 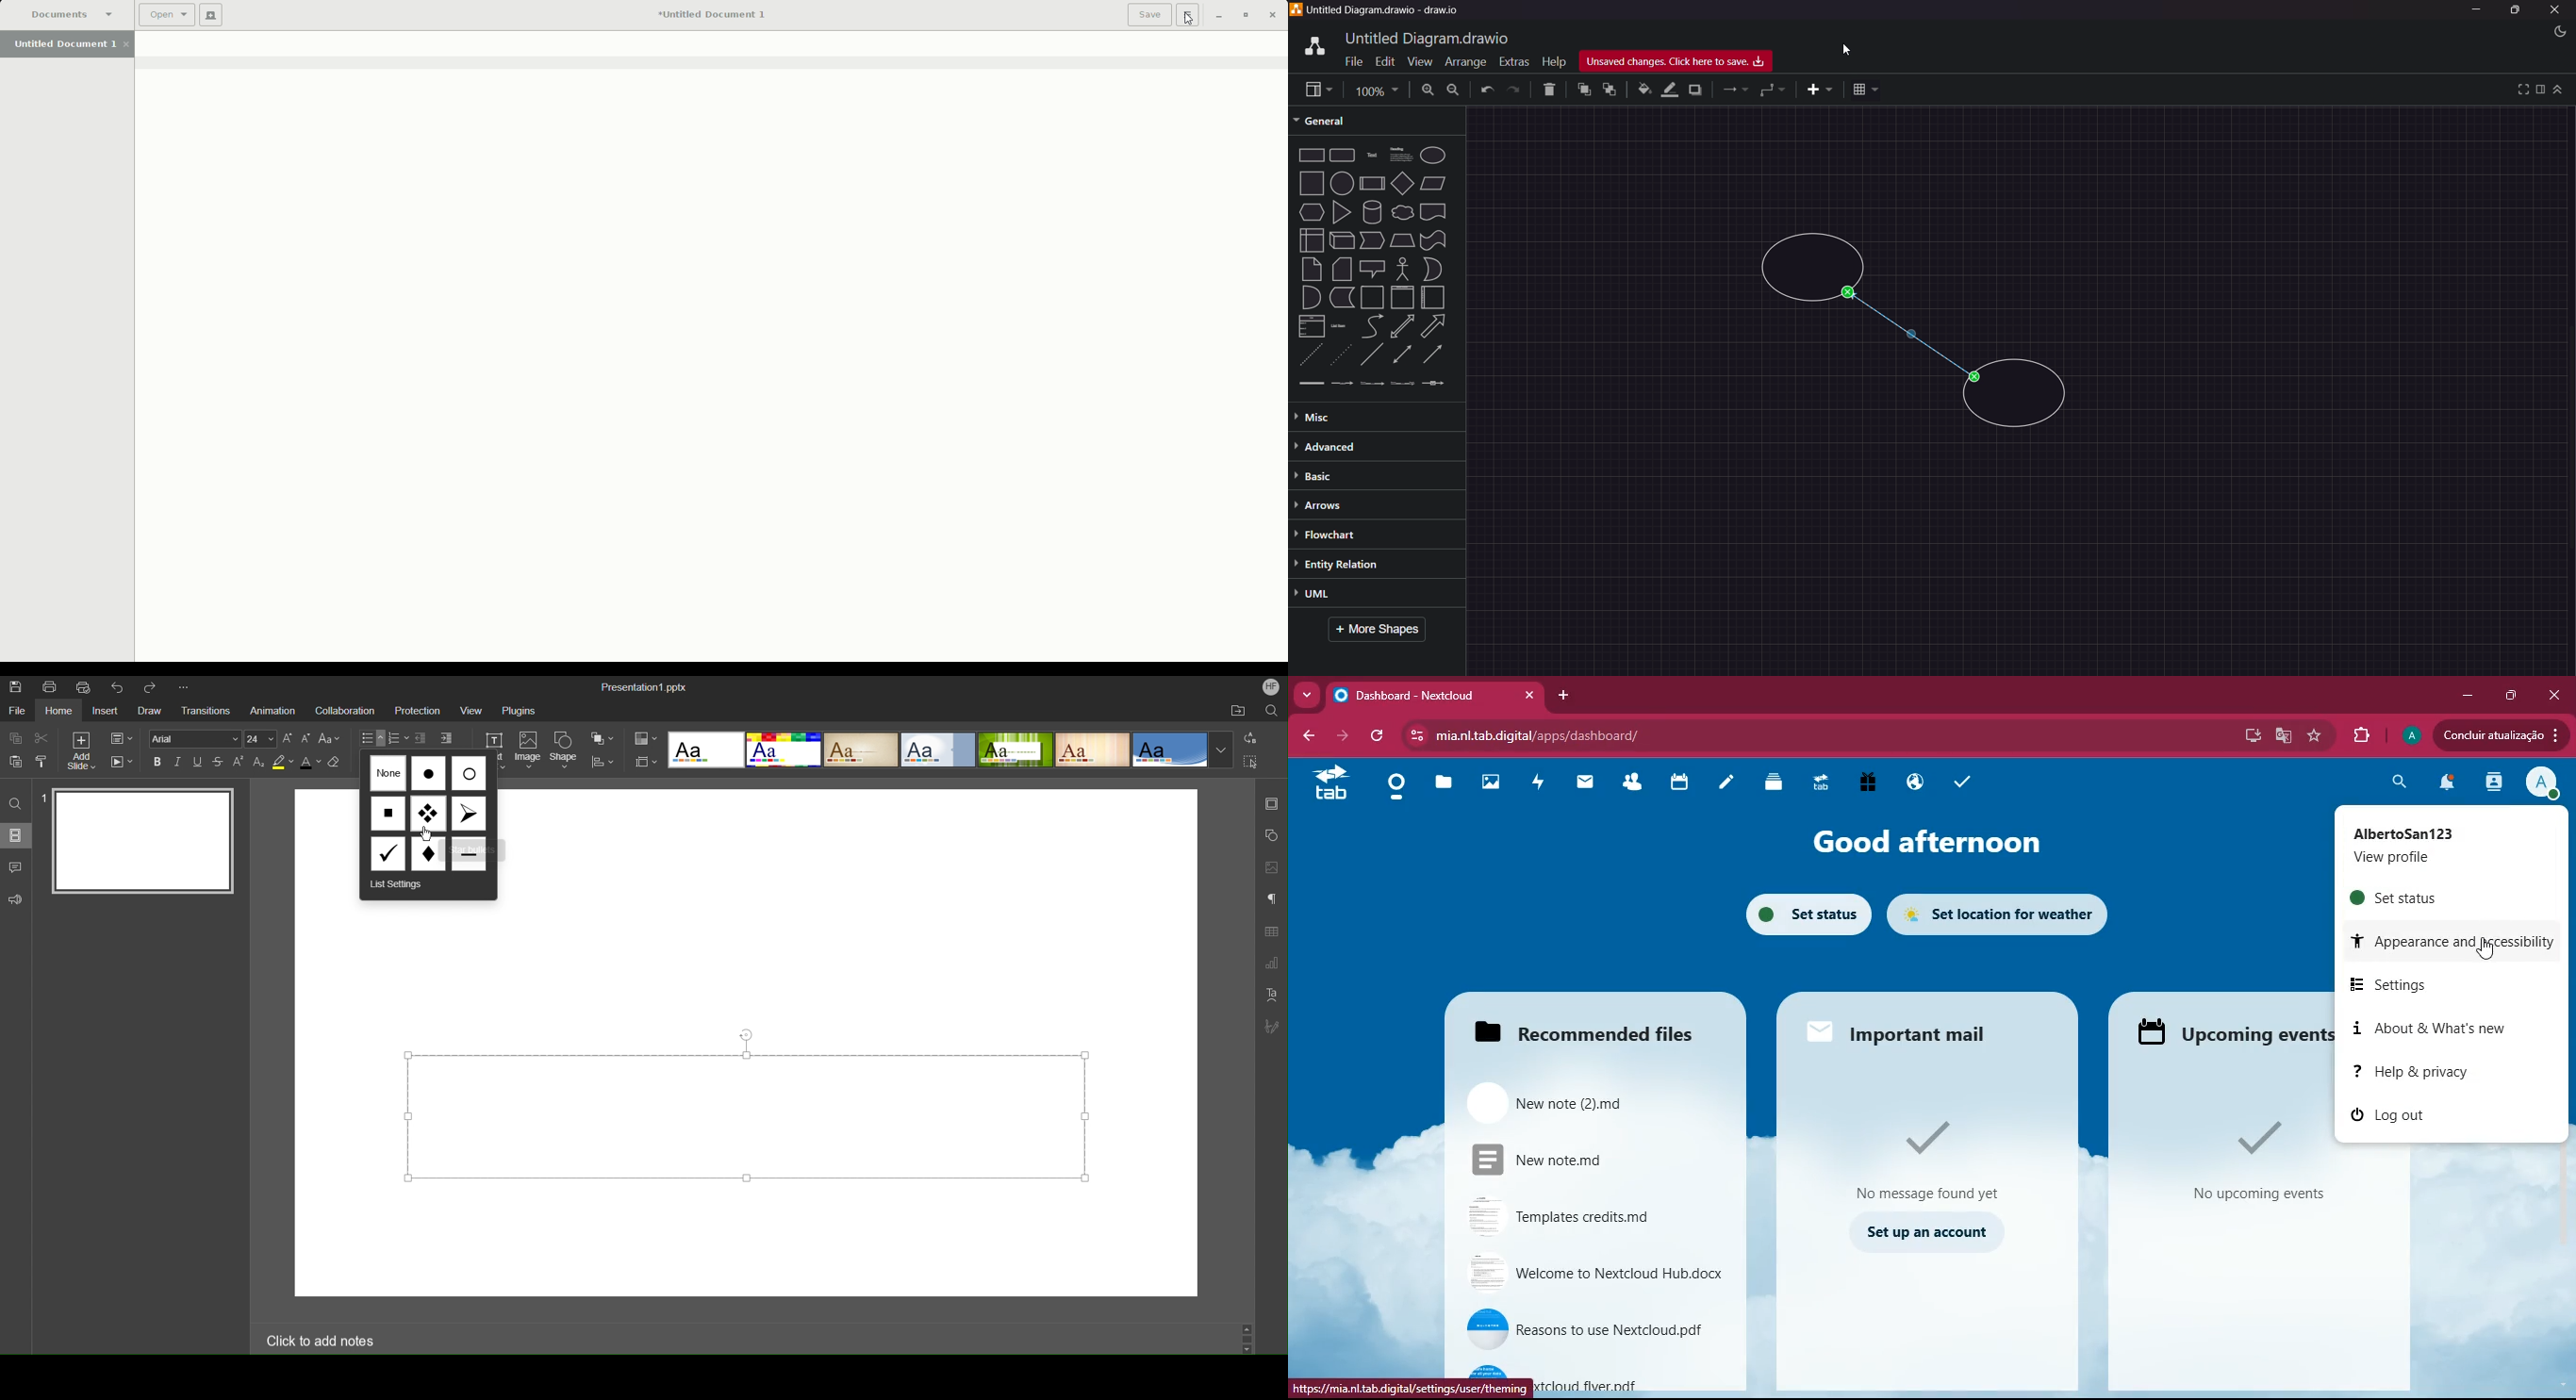 I want to click on mail, so click(x=1584, y=784).